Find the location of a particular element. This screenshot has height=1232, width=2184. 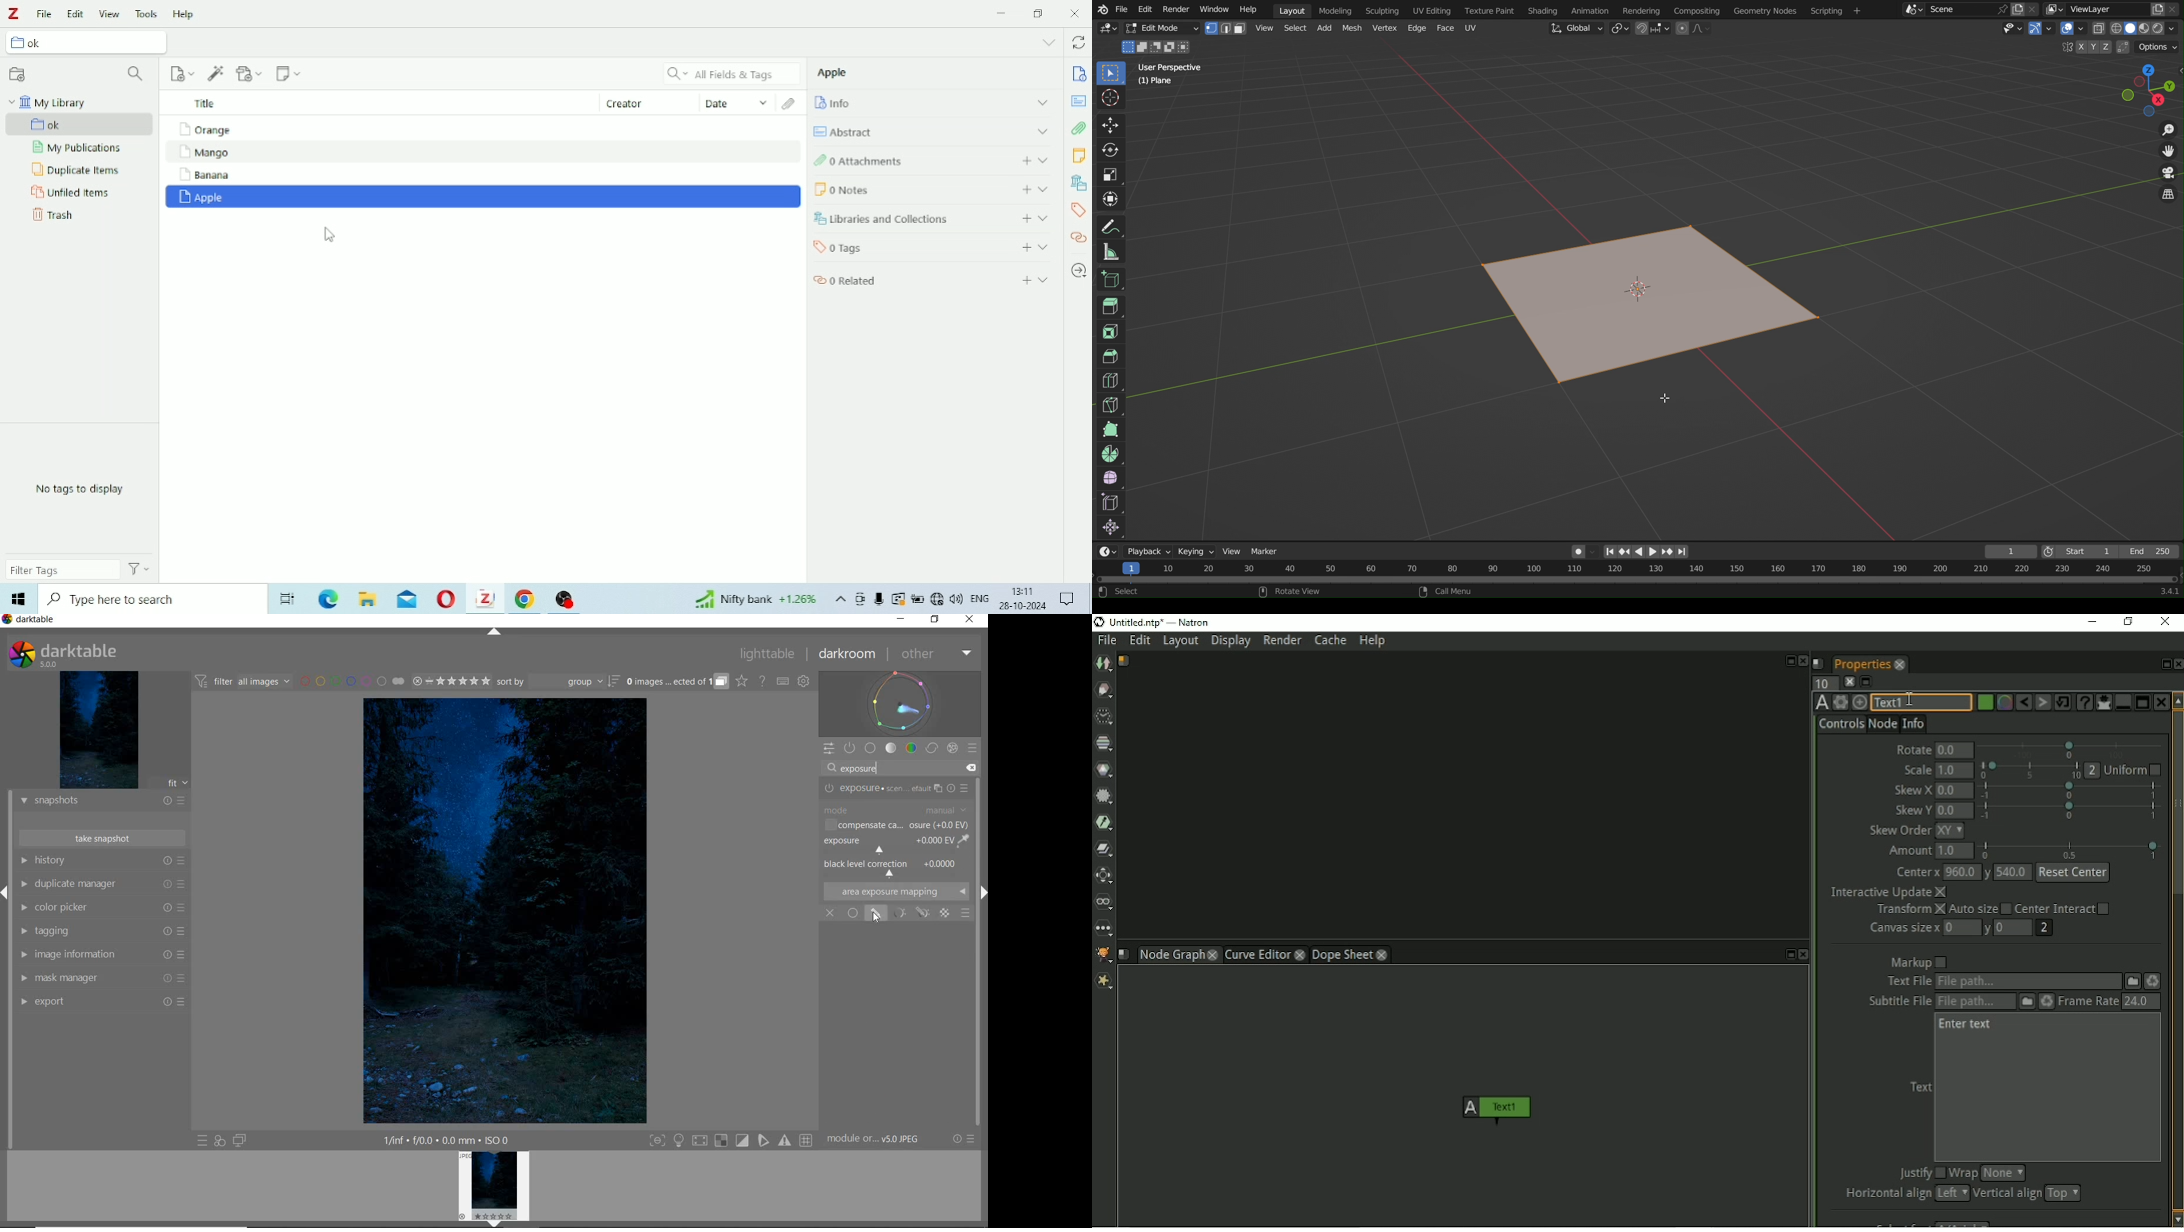

Frame is located at coordinates (2011, 552).